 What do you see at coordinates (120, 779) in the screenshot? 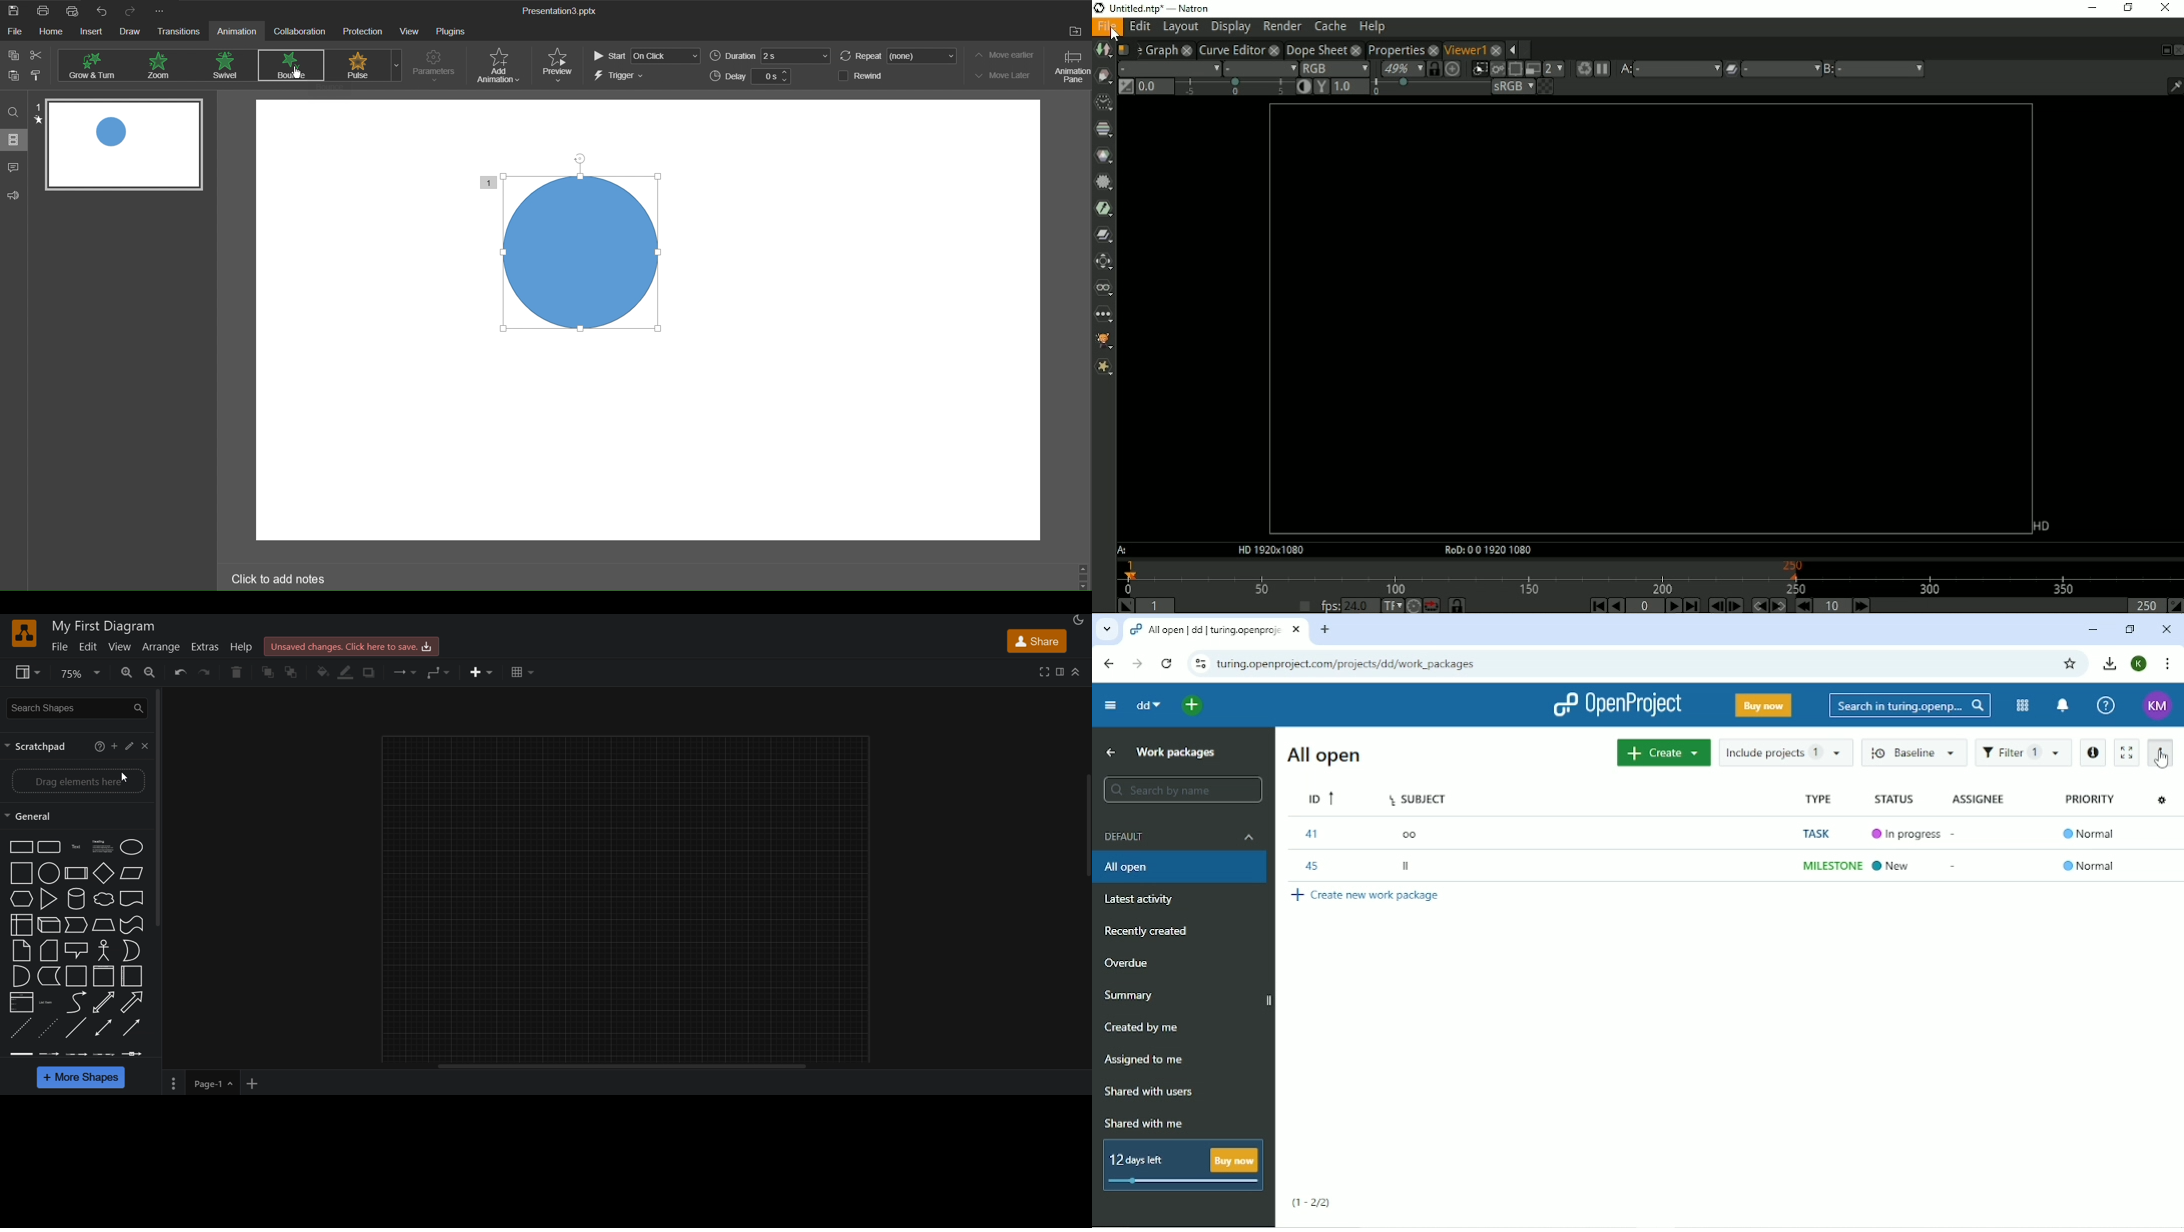
I see `cursor` at bounding box center [120, 779].